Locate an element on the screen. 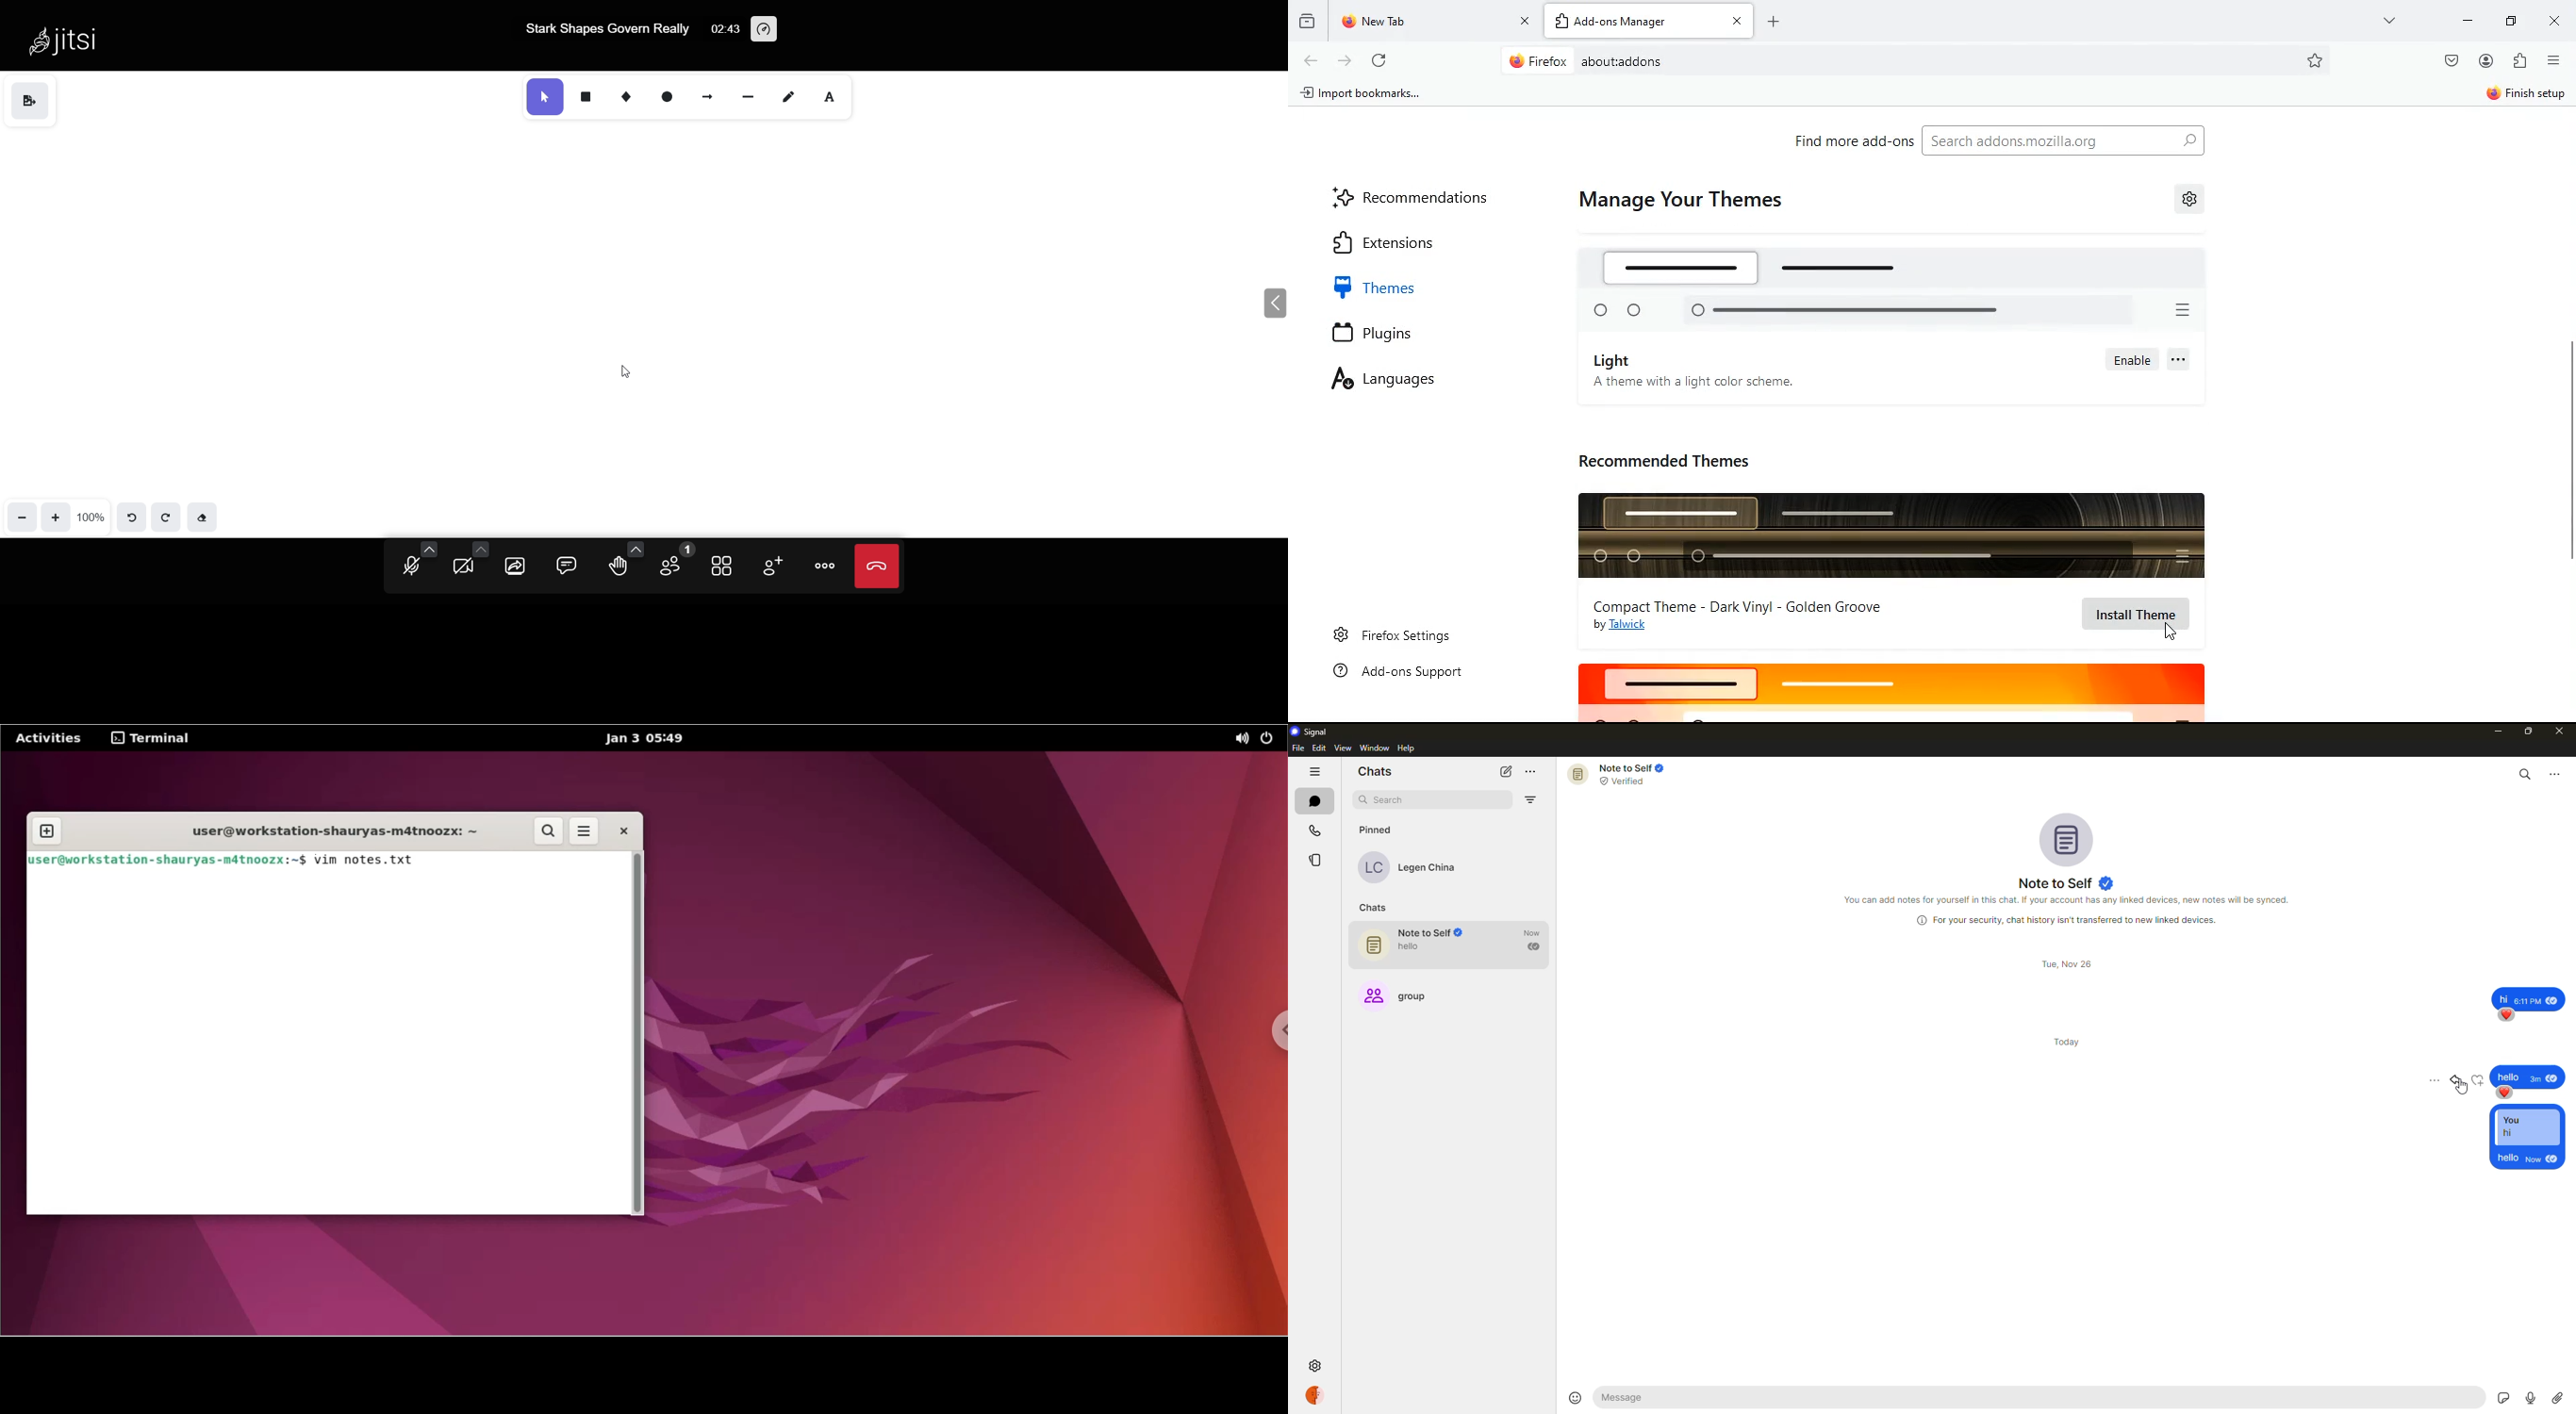  logo is located at coordinates (1907, 284).